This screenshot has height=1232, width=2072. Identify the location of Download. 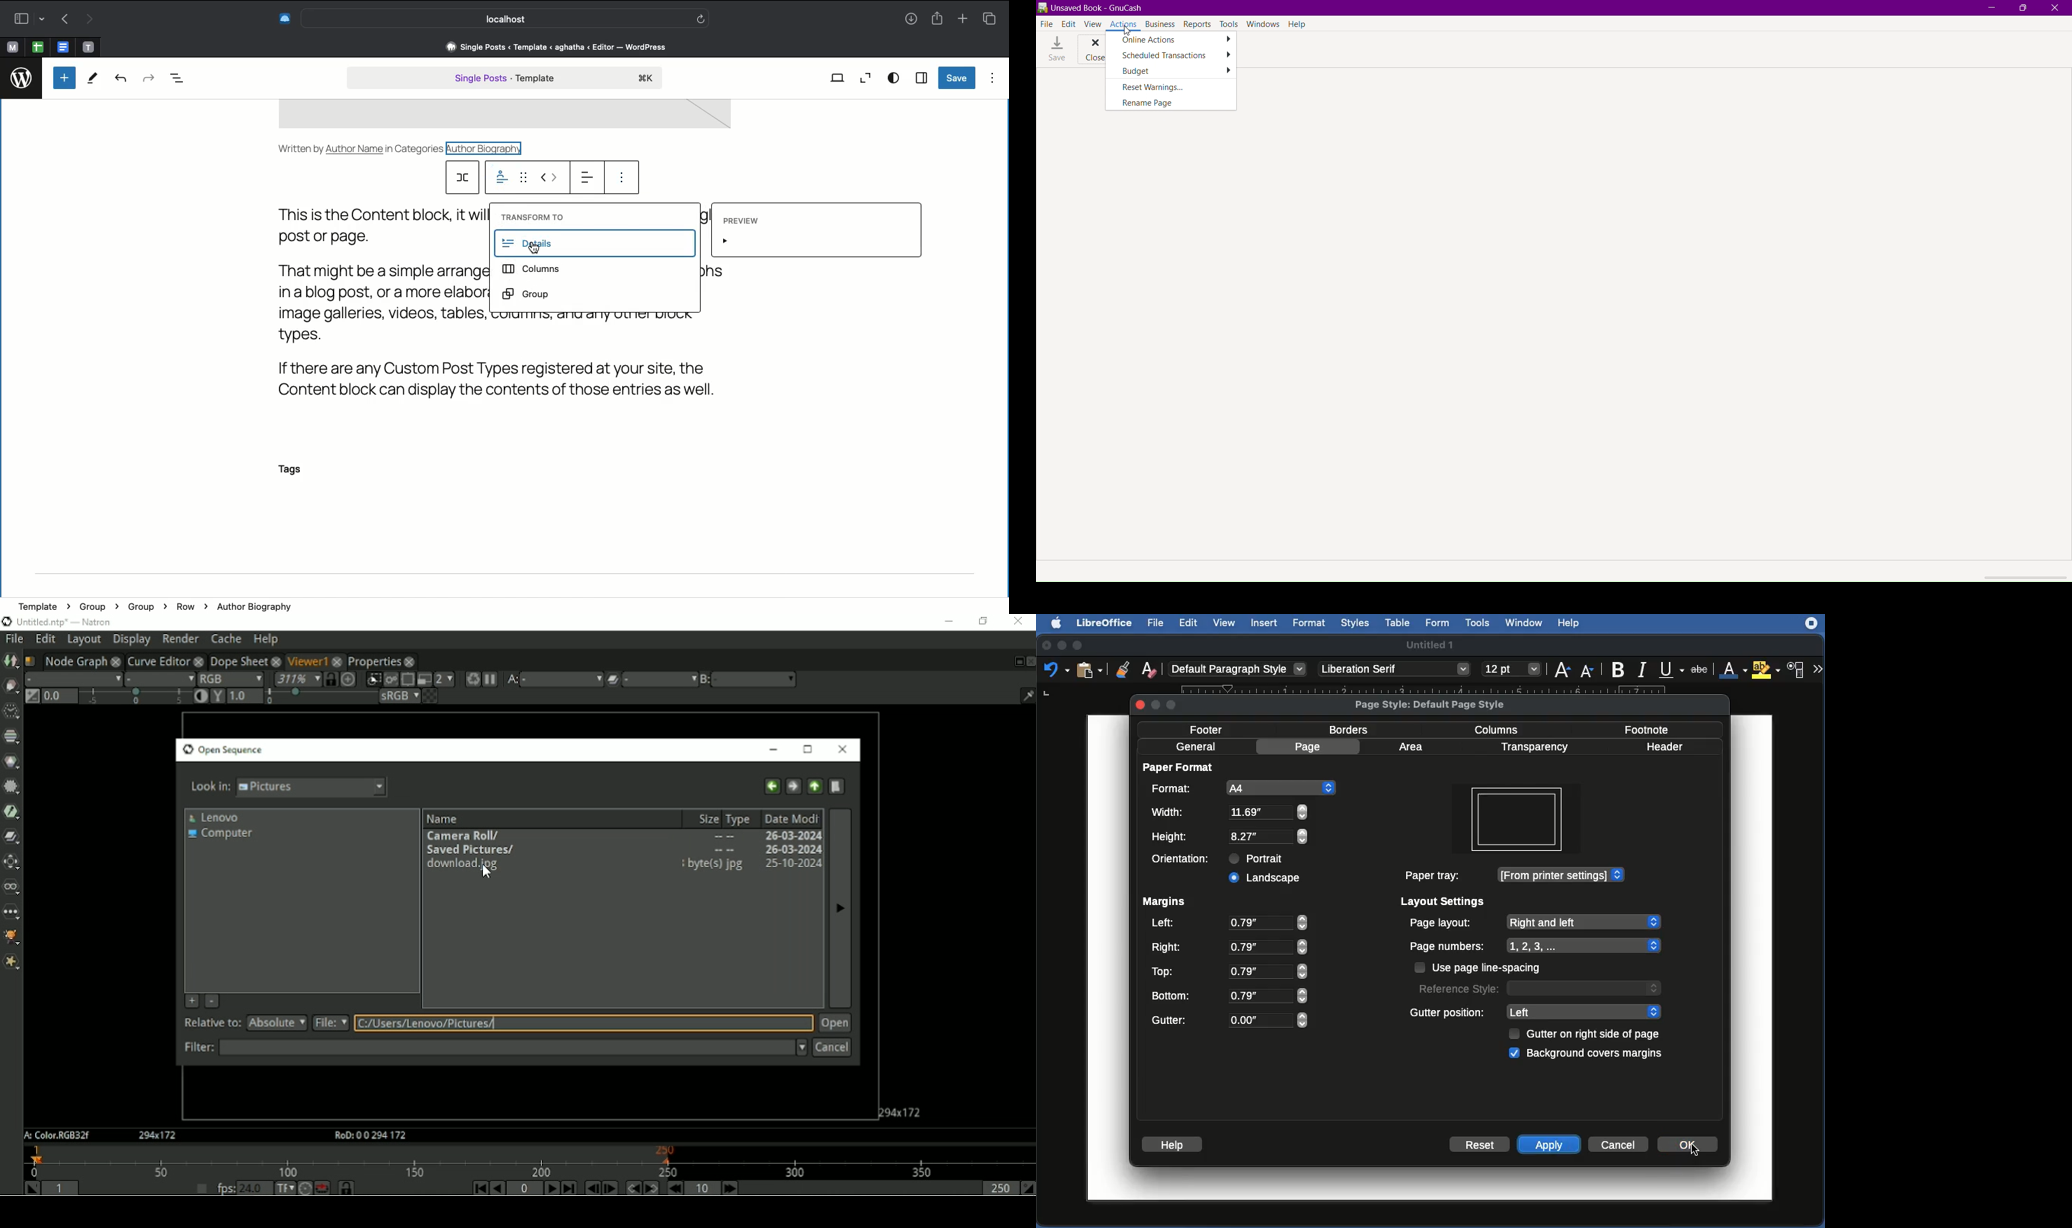
(909, 20).